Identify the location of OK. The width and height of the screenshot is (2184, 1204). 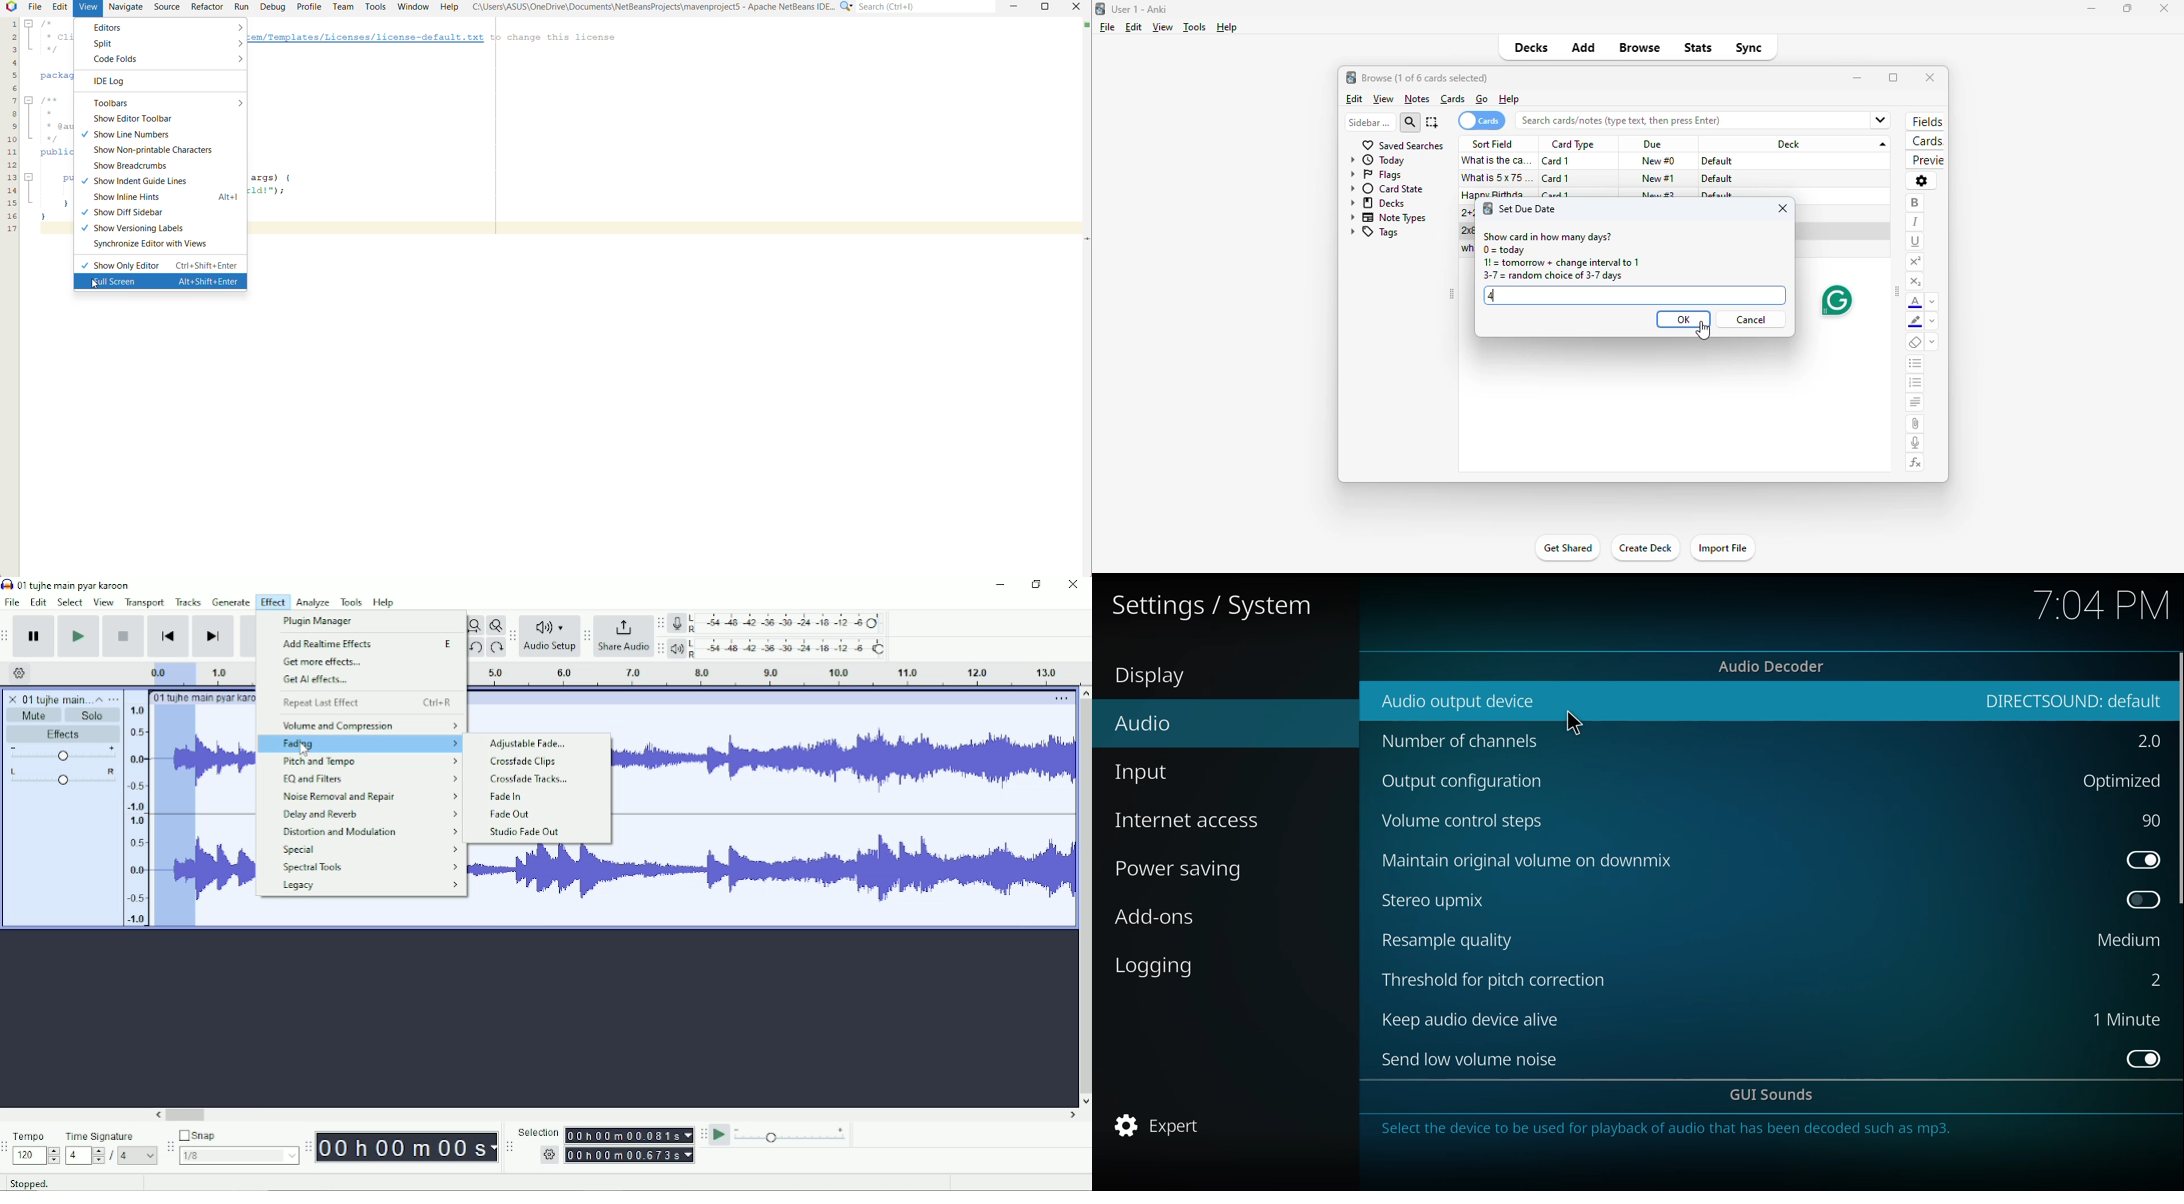
(1683, 320).